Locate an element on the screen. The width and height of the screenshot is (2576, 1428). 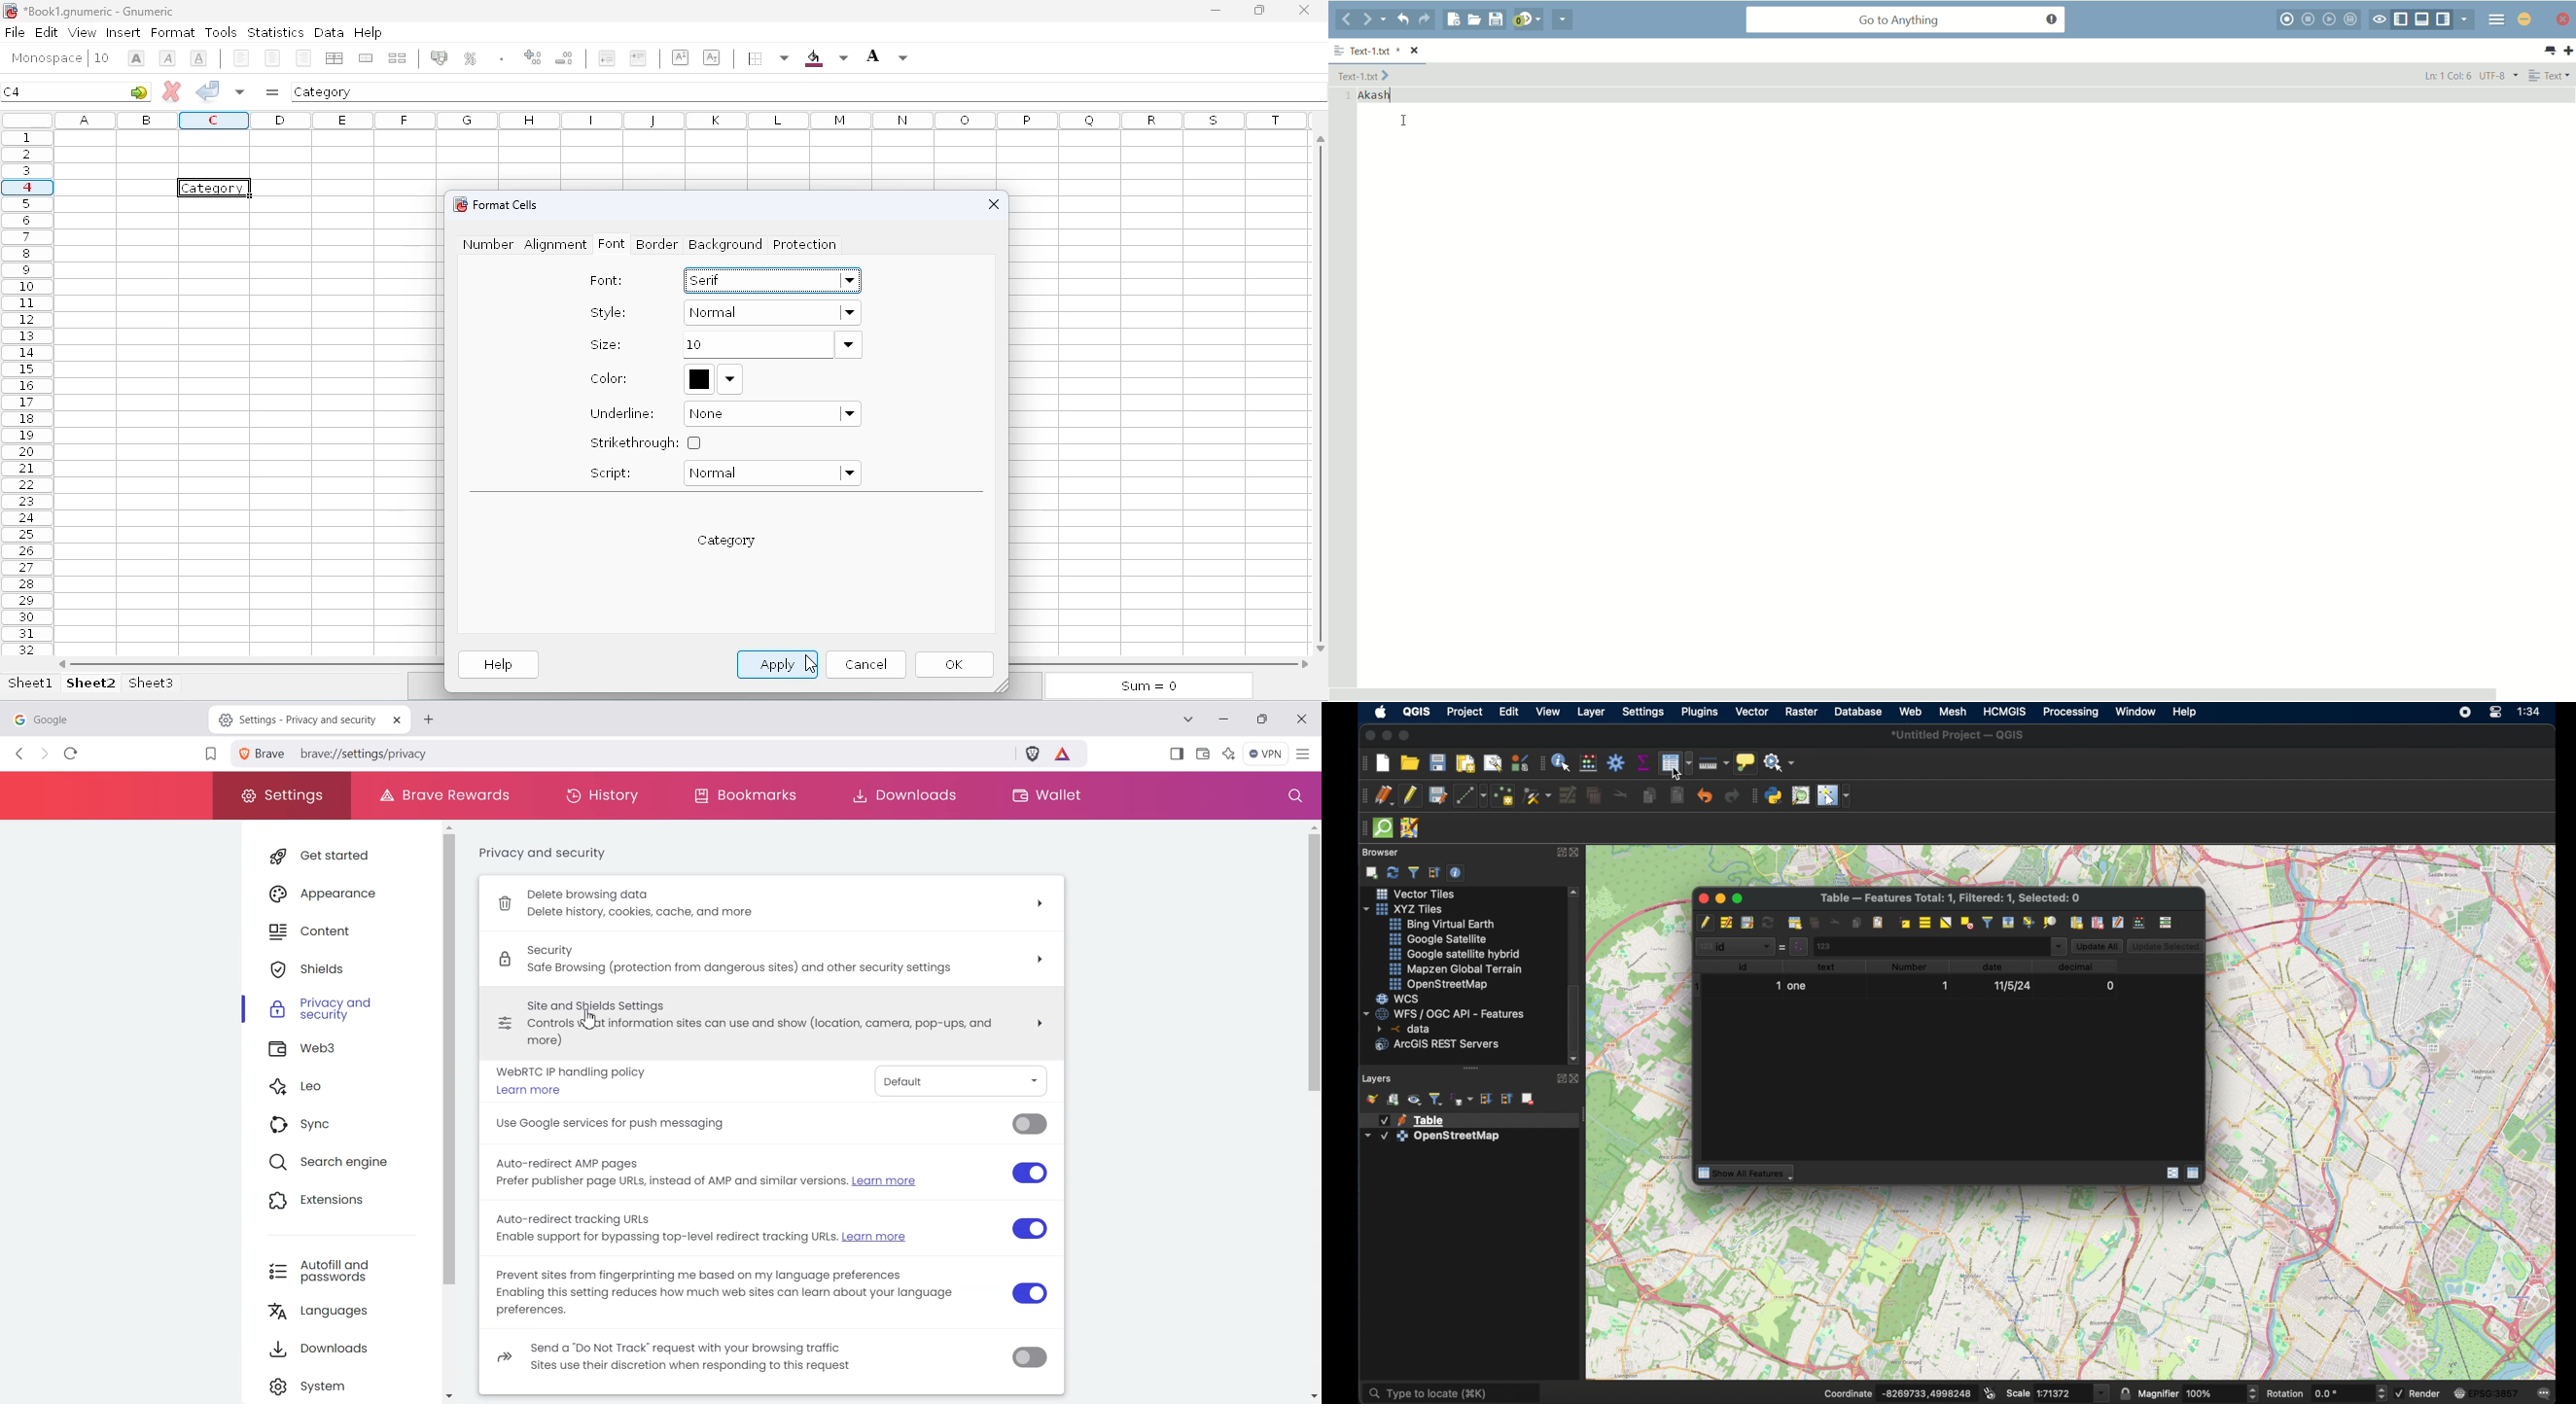
cut features is located at coordinates (1834, 920).